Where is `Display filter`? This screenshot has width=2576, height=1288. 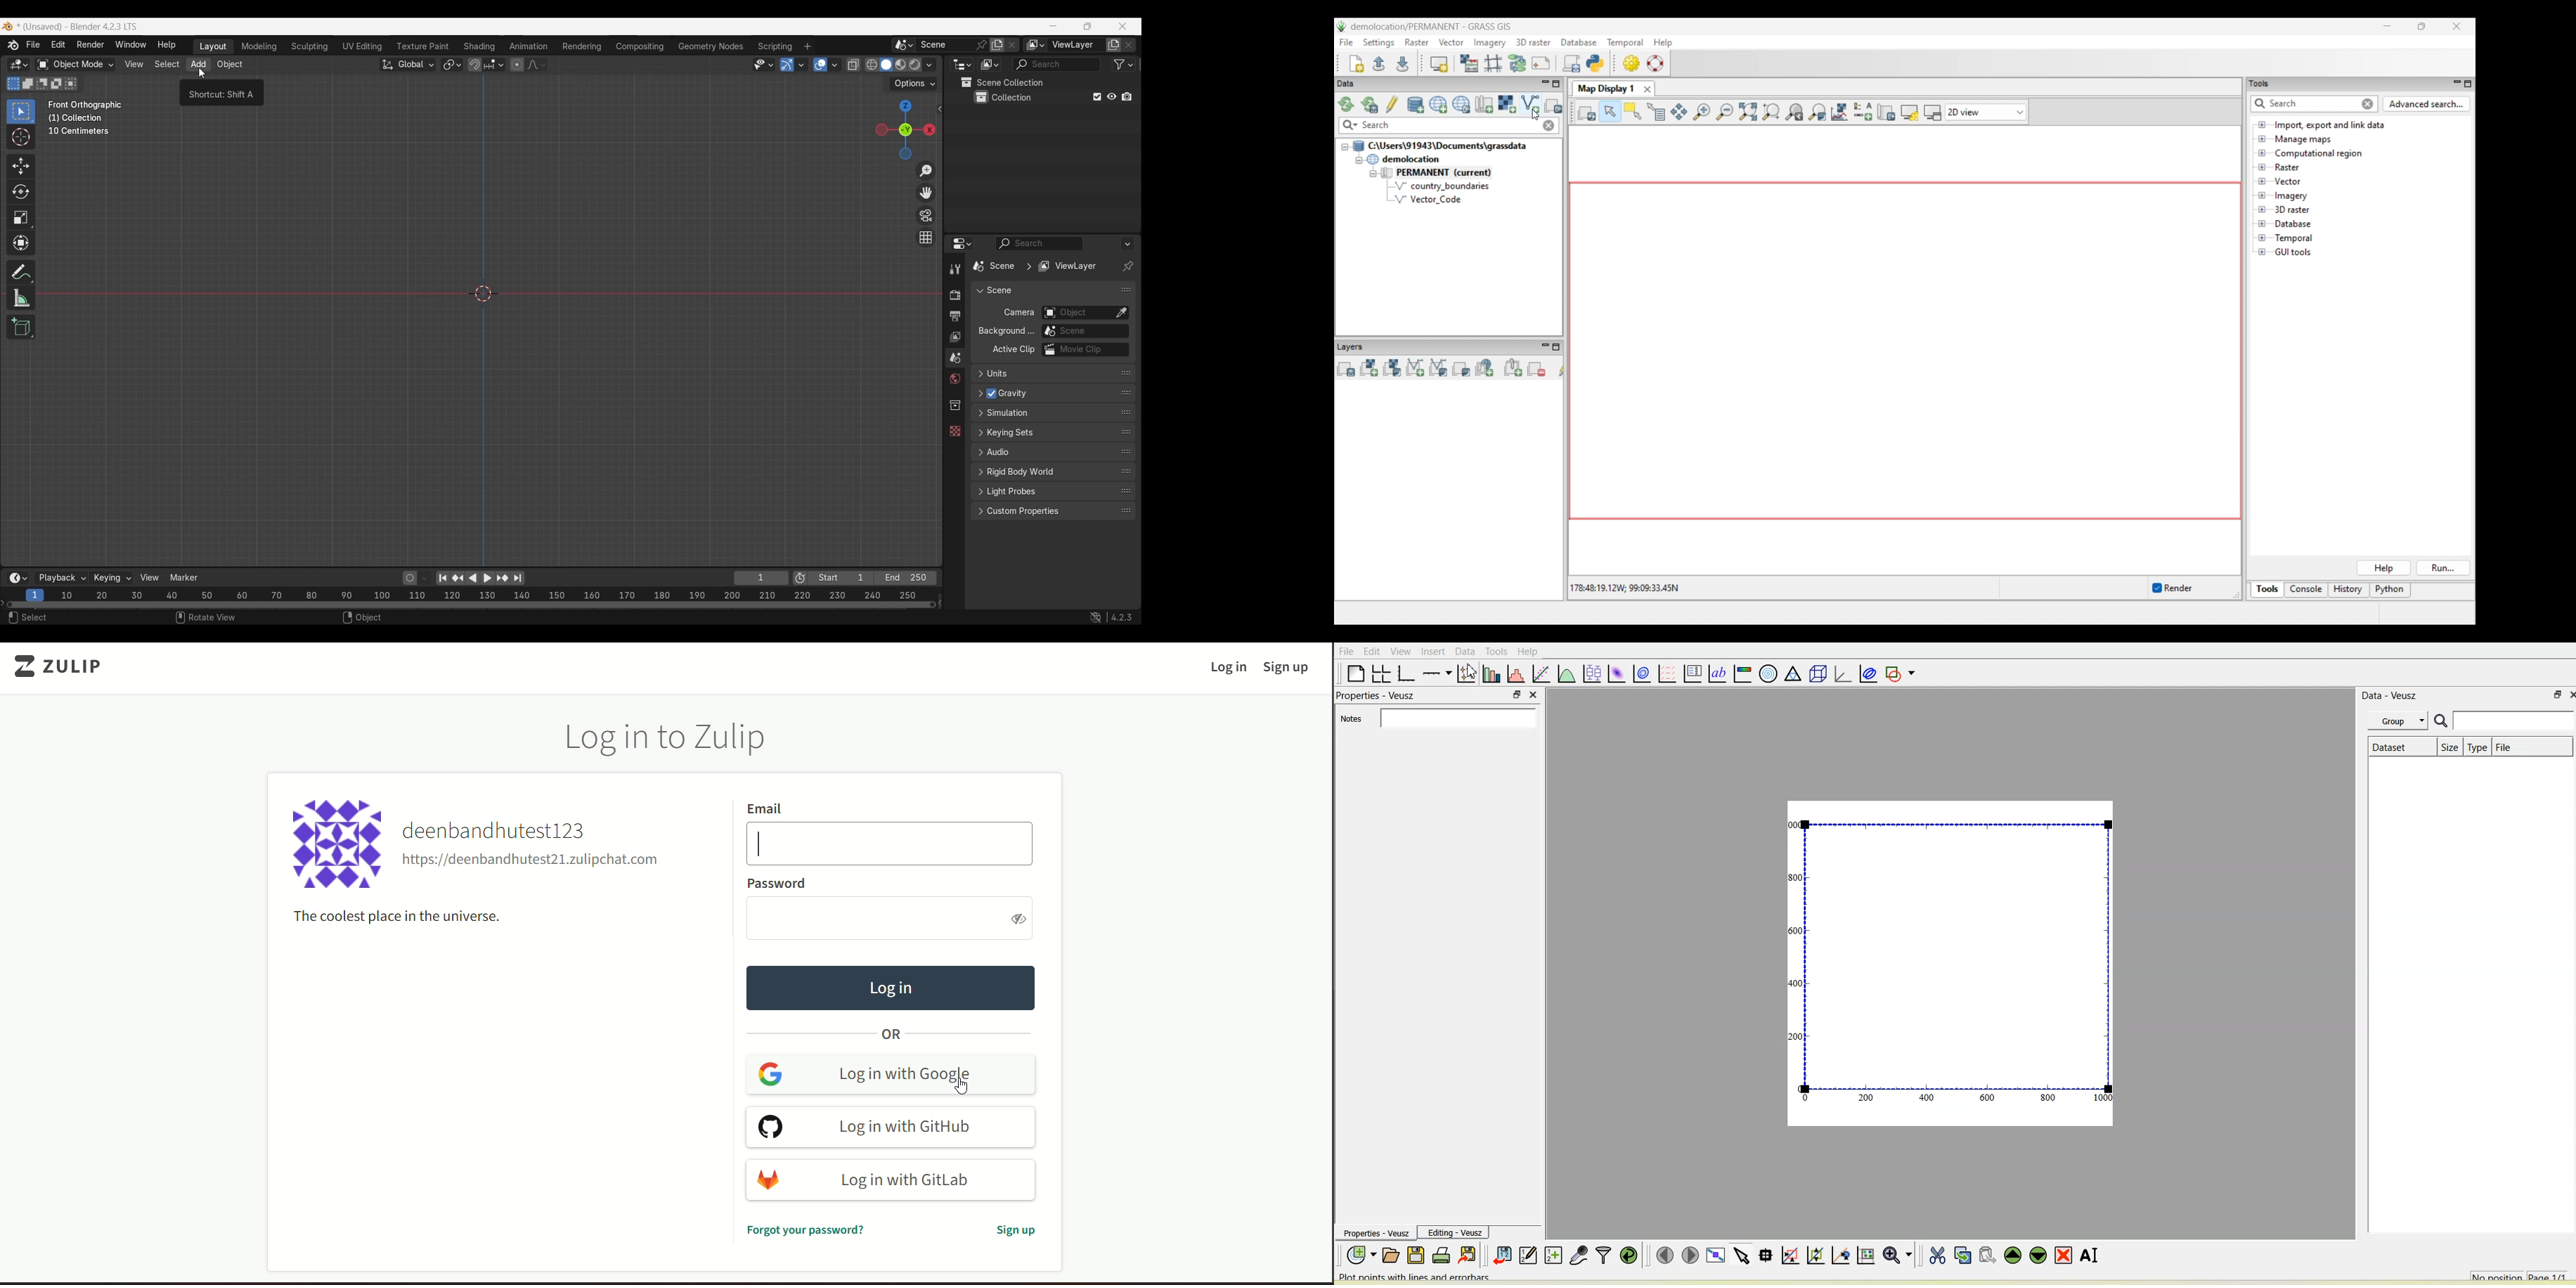
Display filter is located at coordinates (1040, 243).